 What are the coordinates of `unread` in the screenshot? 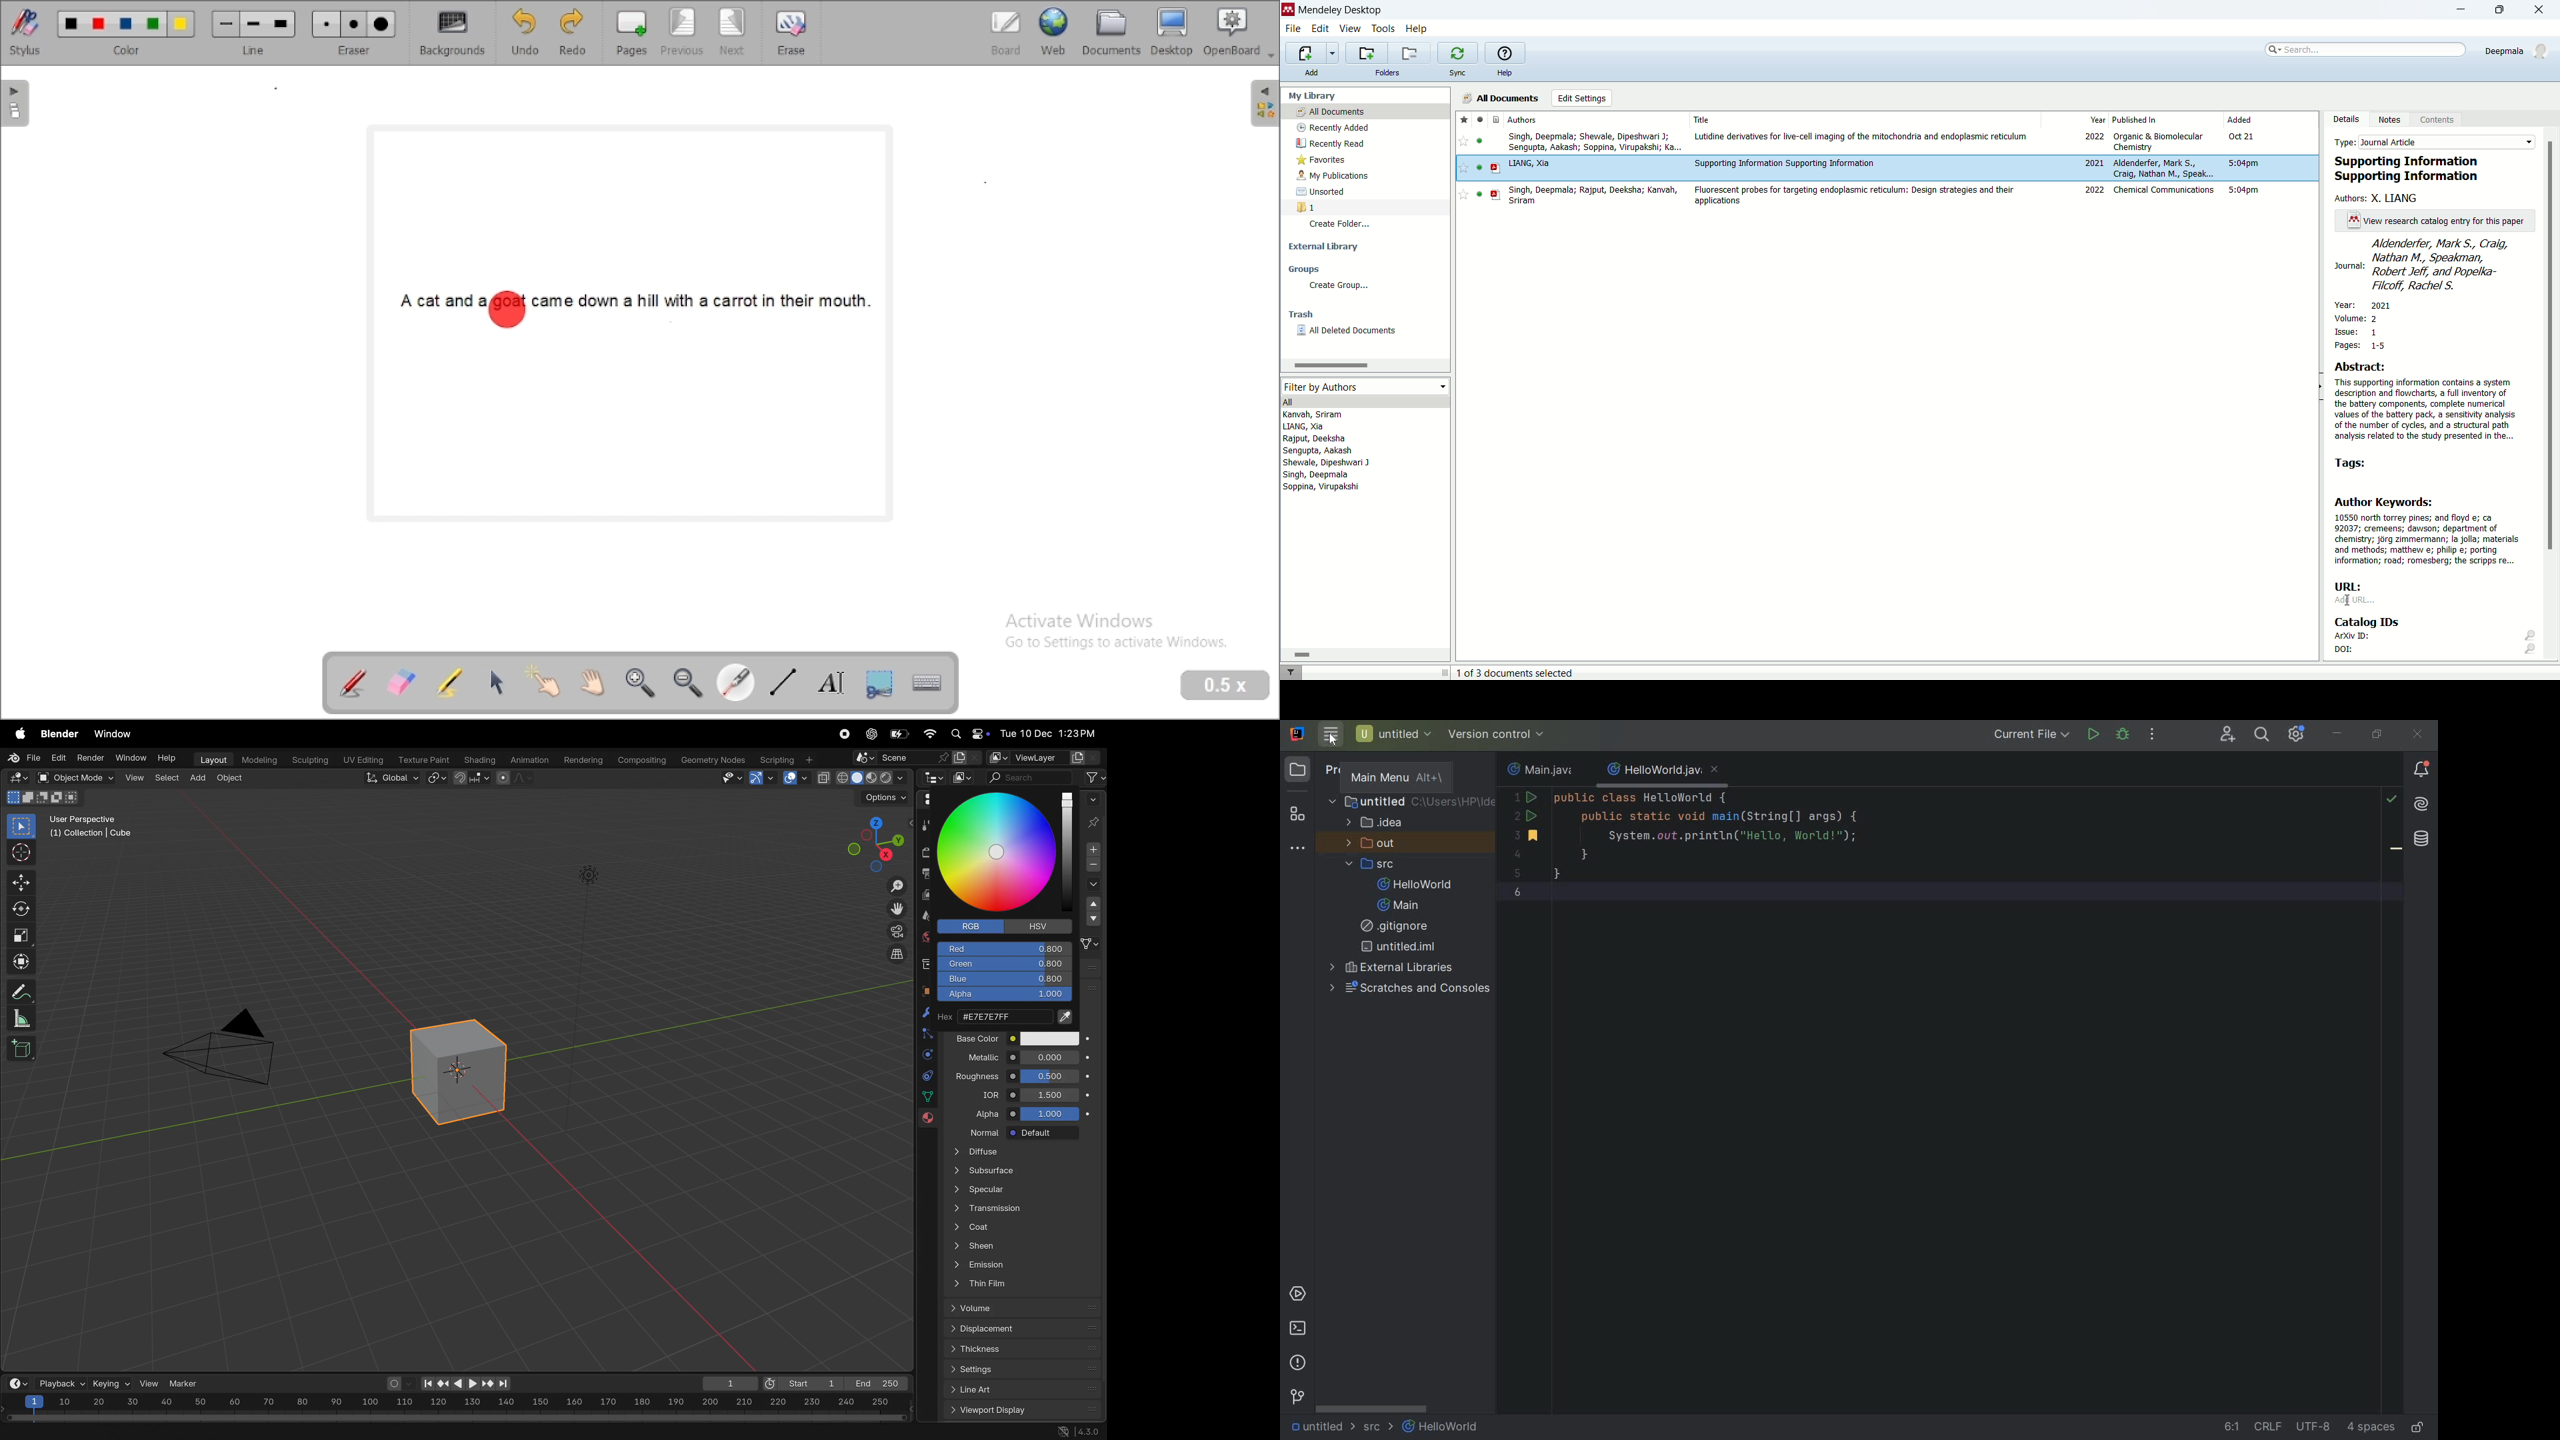 It's located at (1479, 167).